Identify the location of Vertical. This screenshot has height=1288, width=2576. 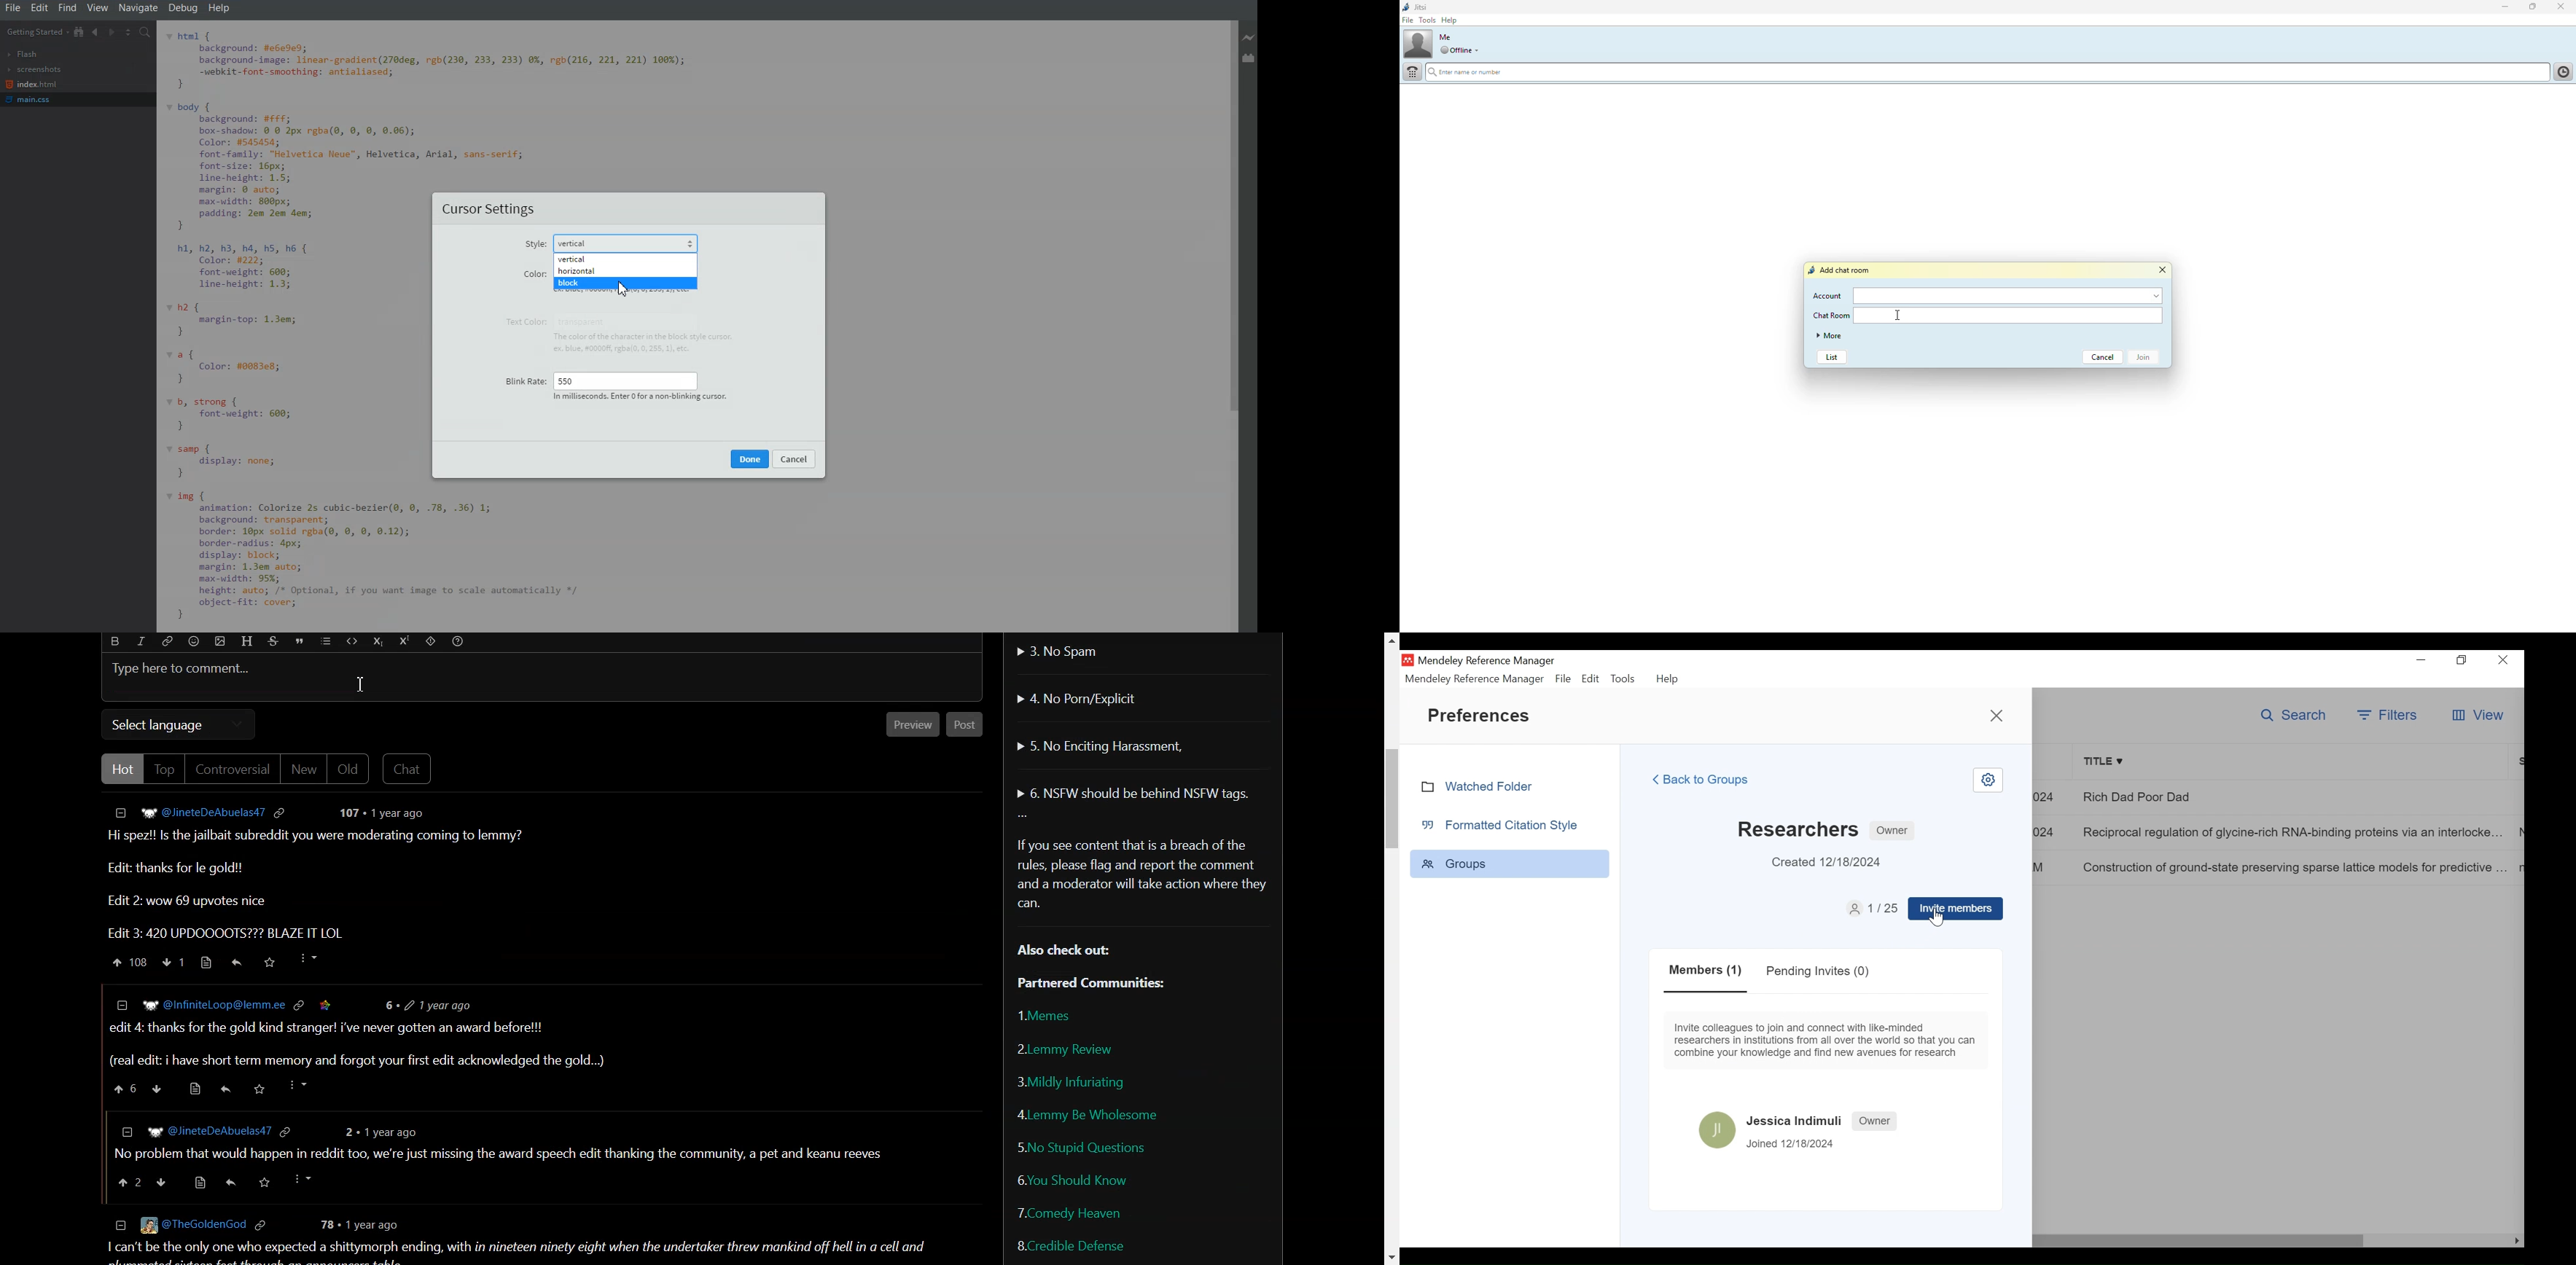
(628, 243).